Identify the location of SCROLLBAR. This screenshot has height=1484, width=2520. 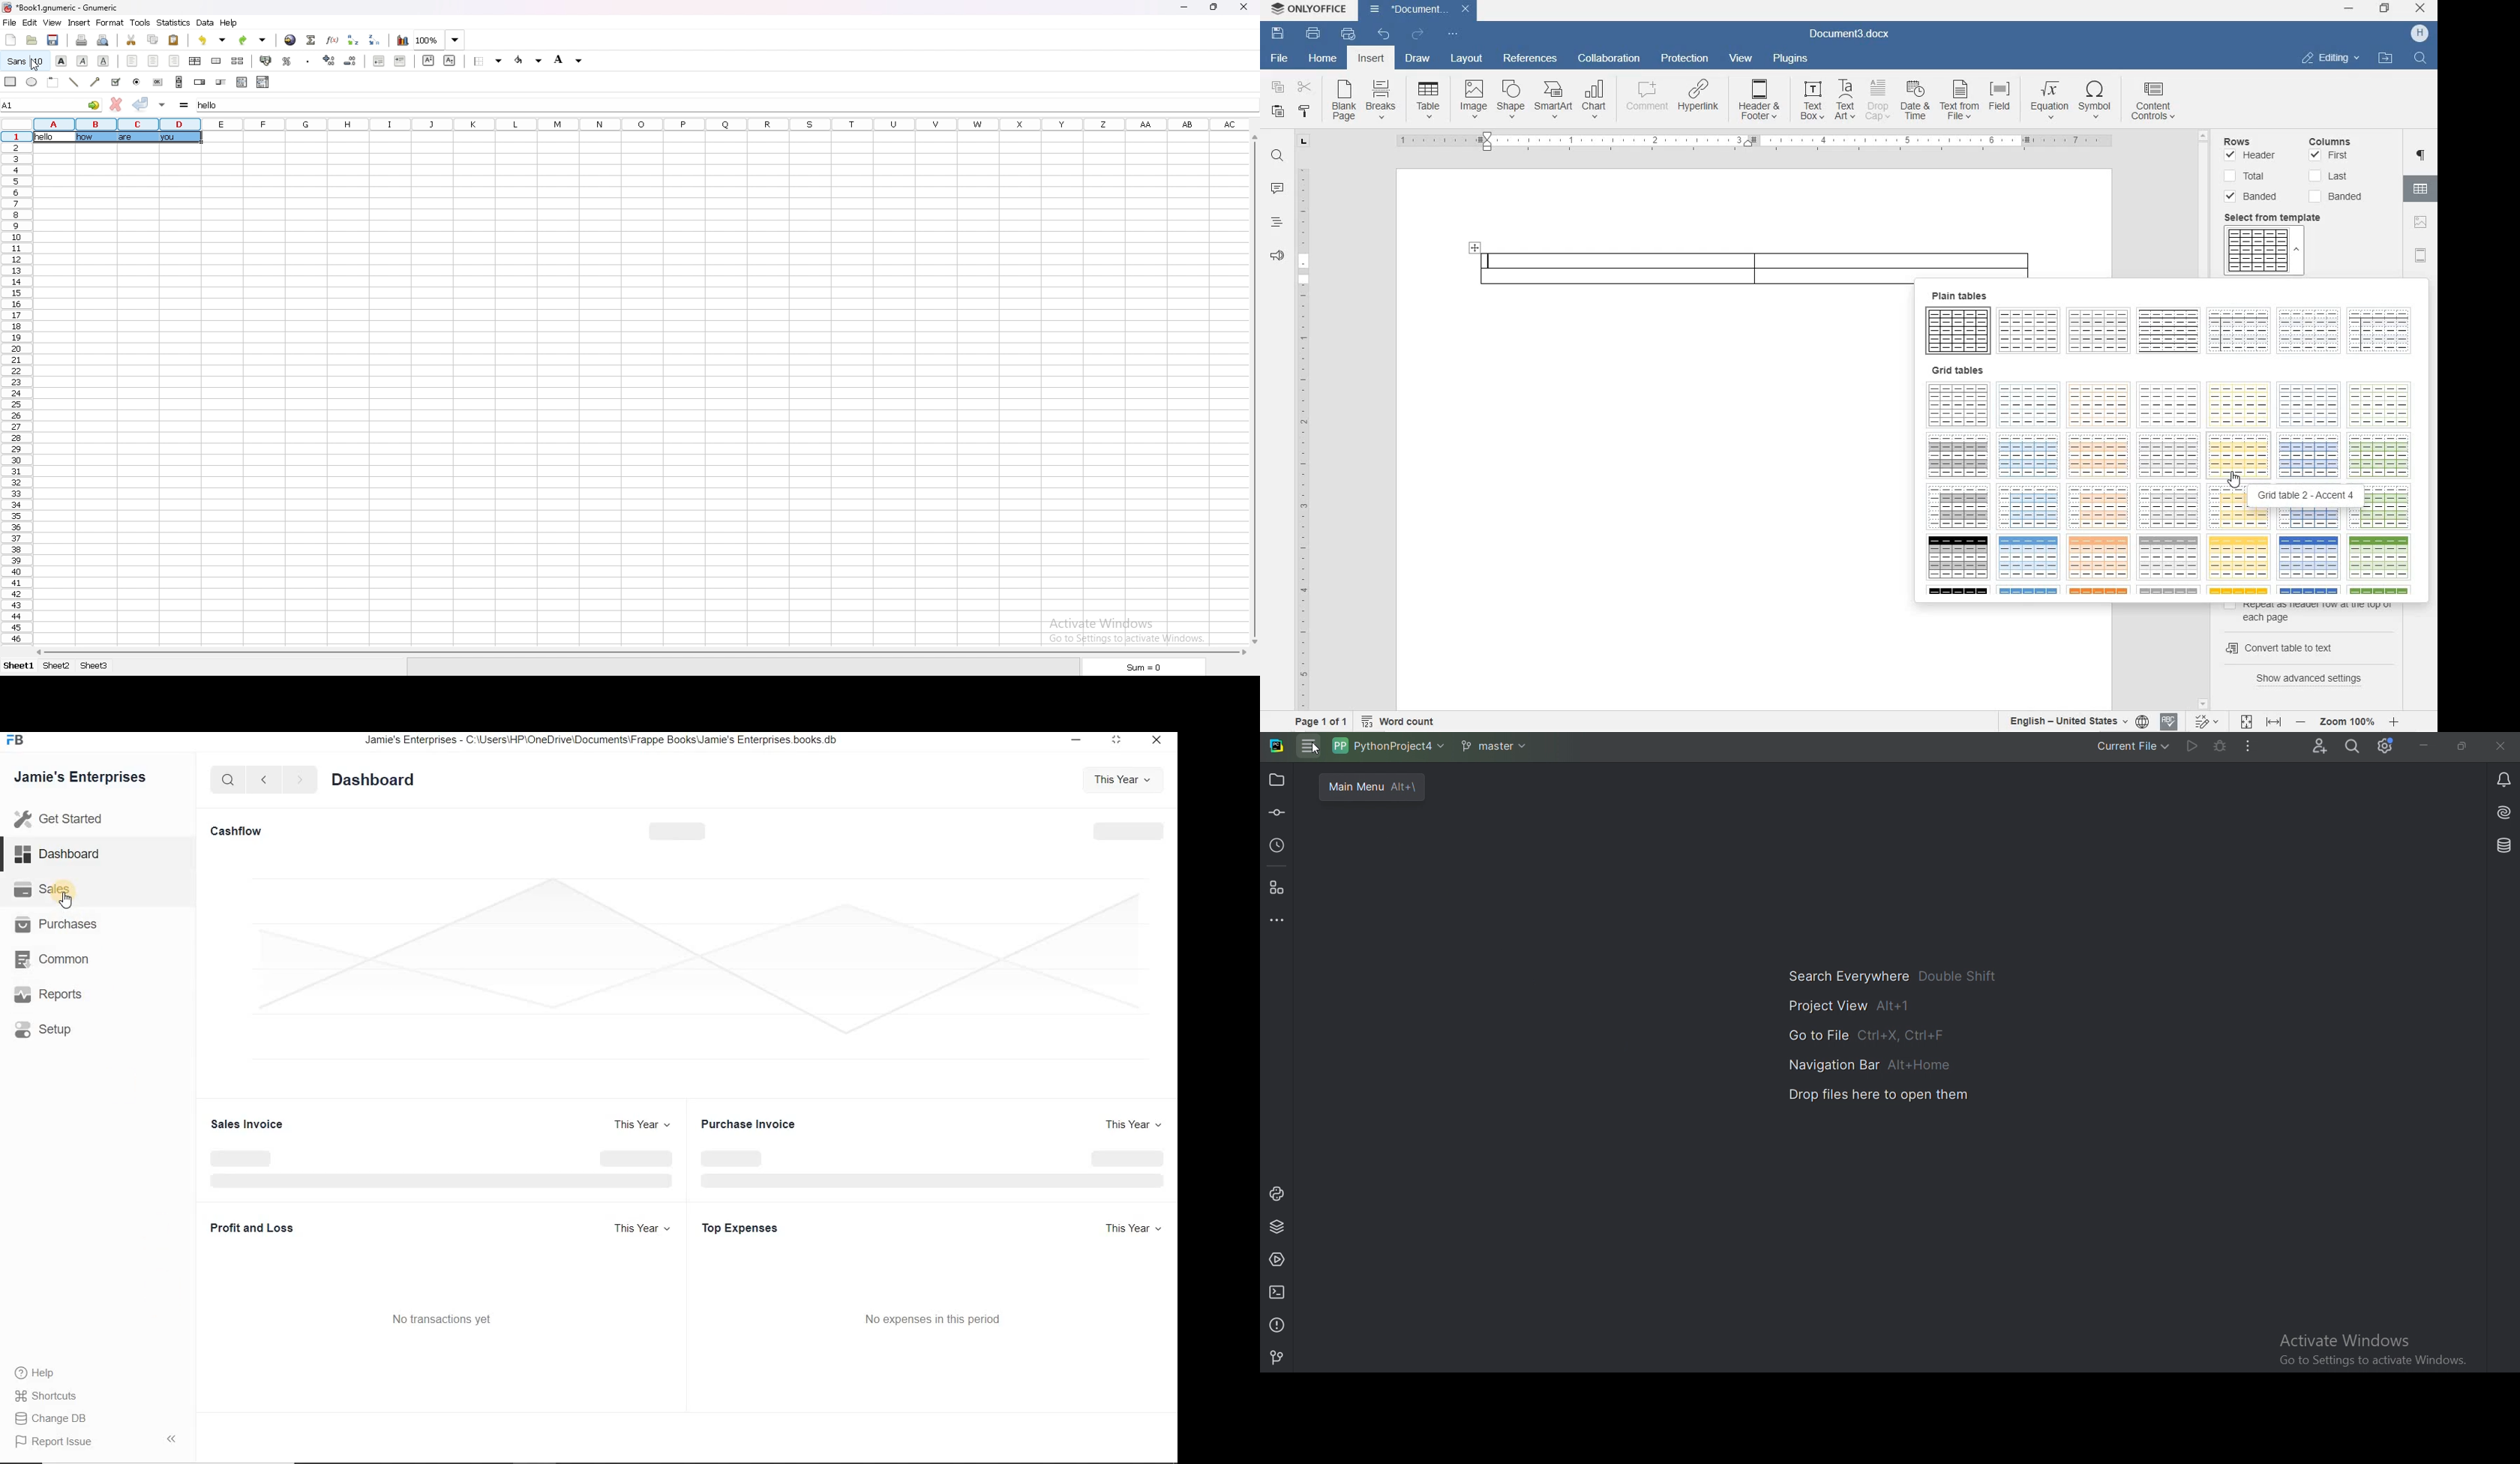
(2205, 200).